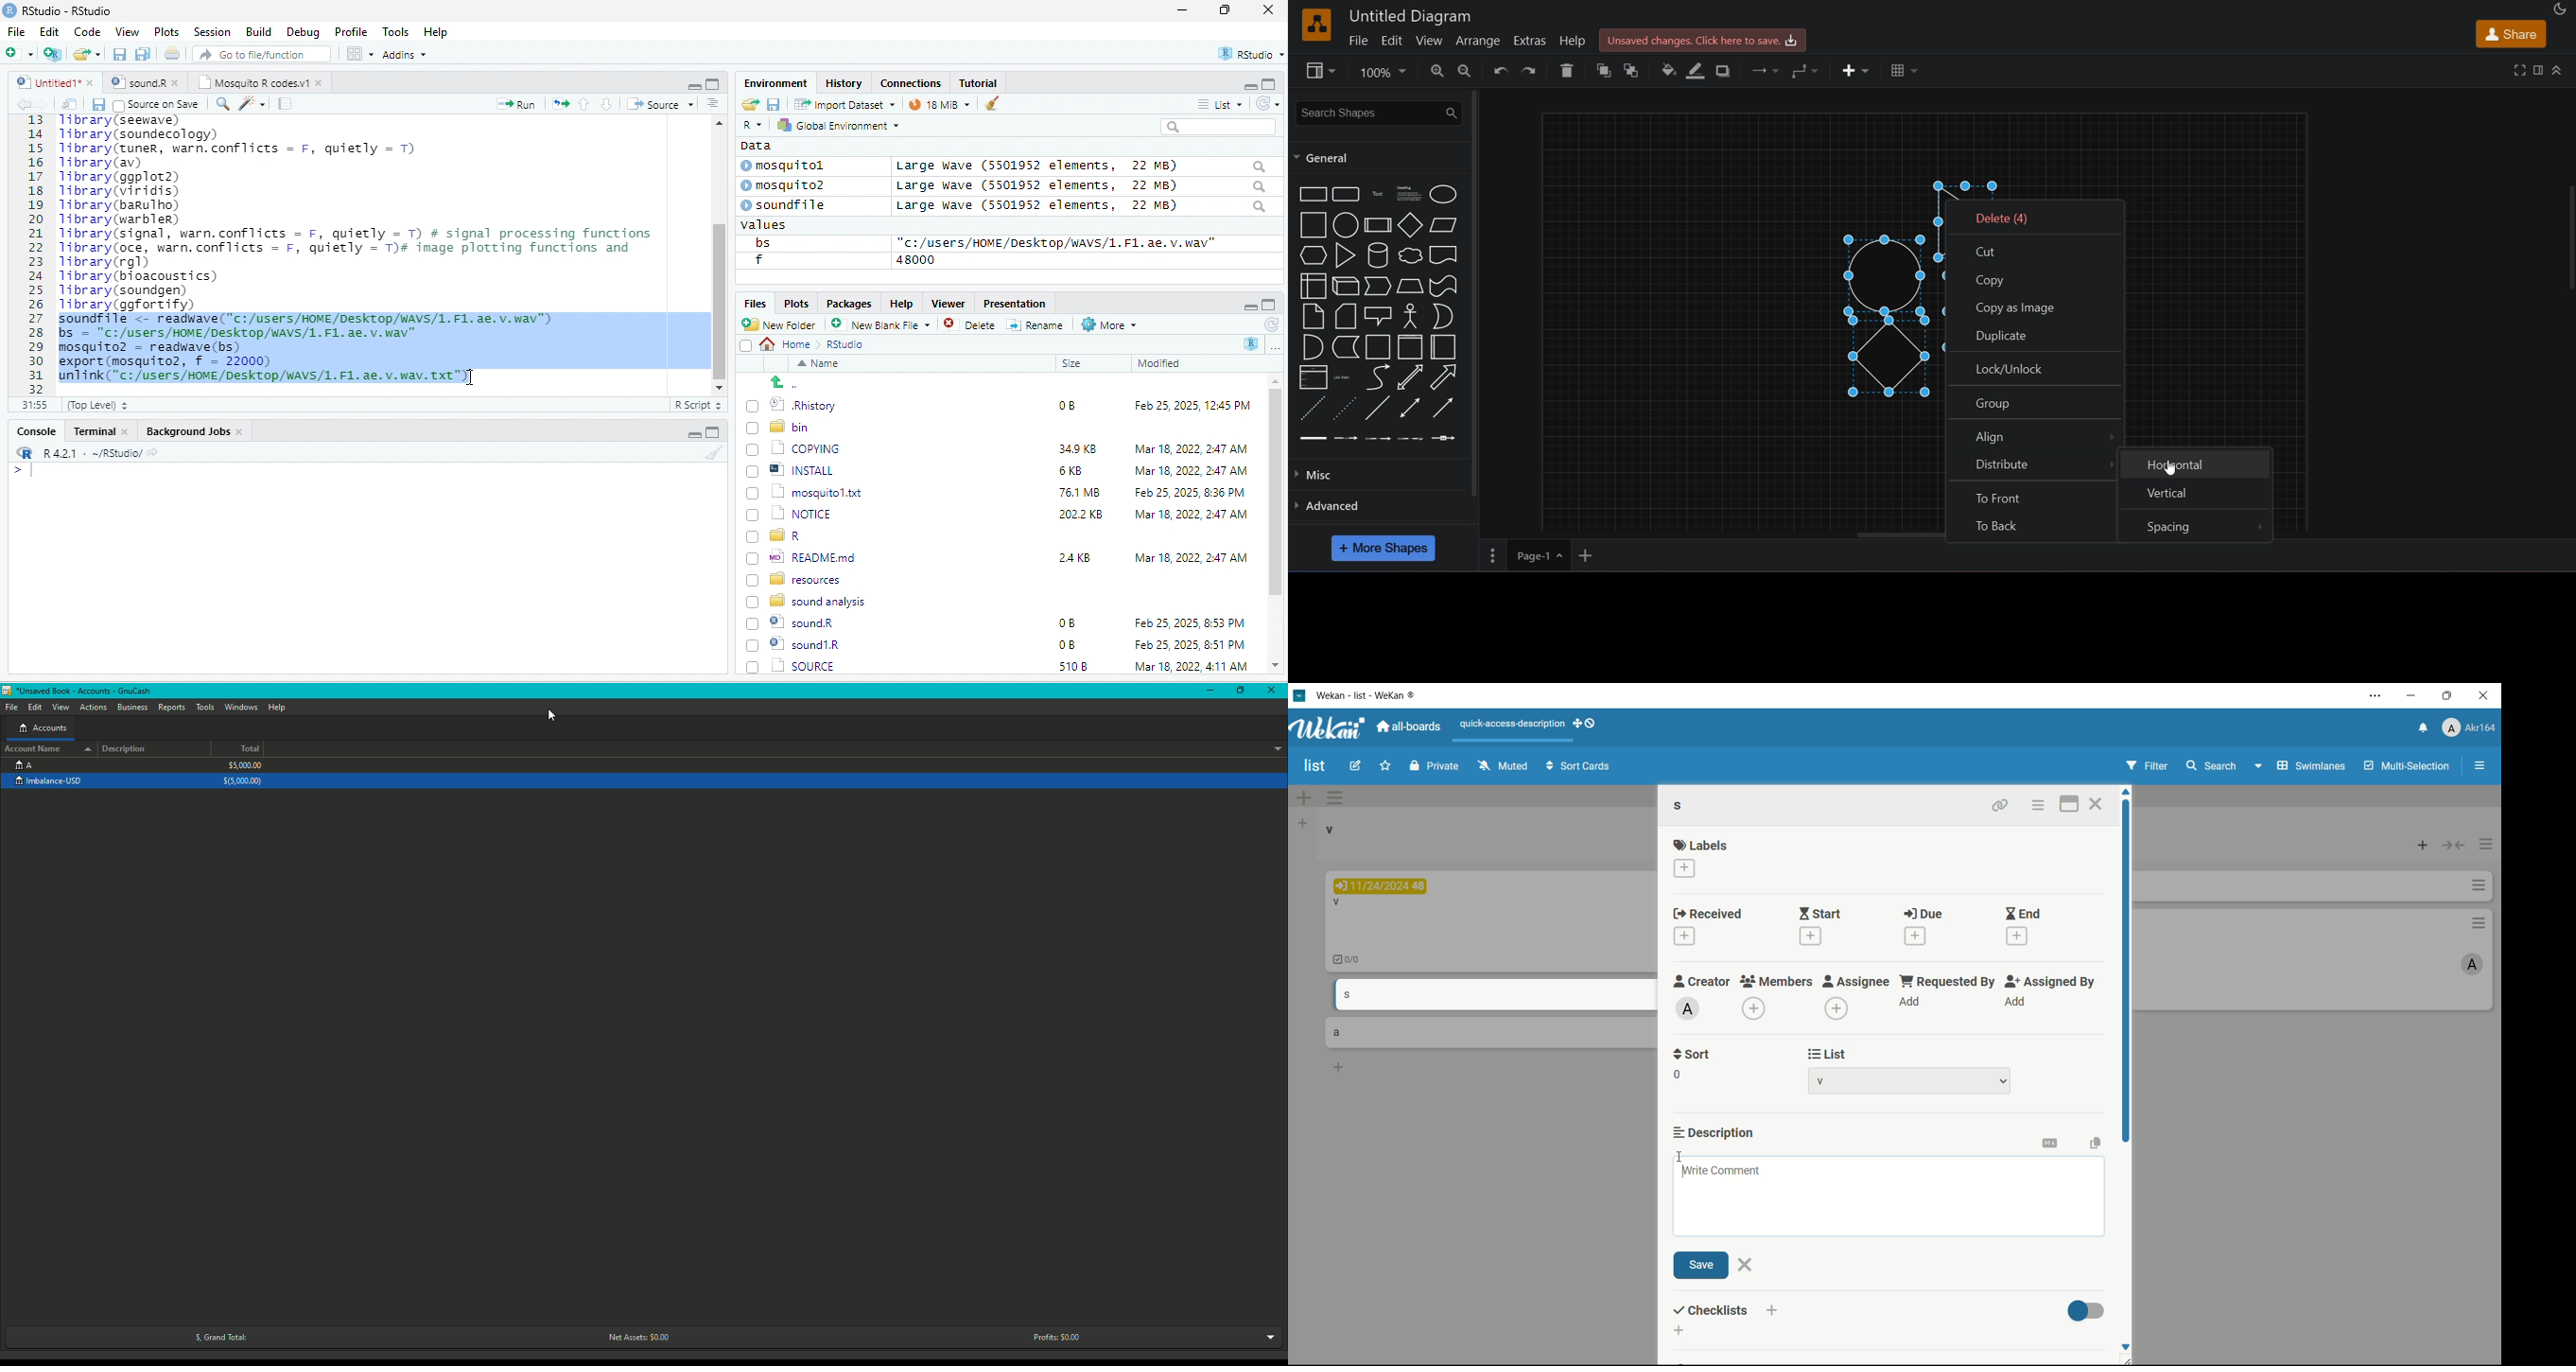 Image resolution: width=2576 pixels, height=1372 pixels. I want to click on Environment, so click(775, 82).